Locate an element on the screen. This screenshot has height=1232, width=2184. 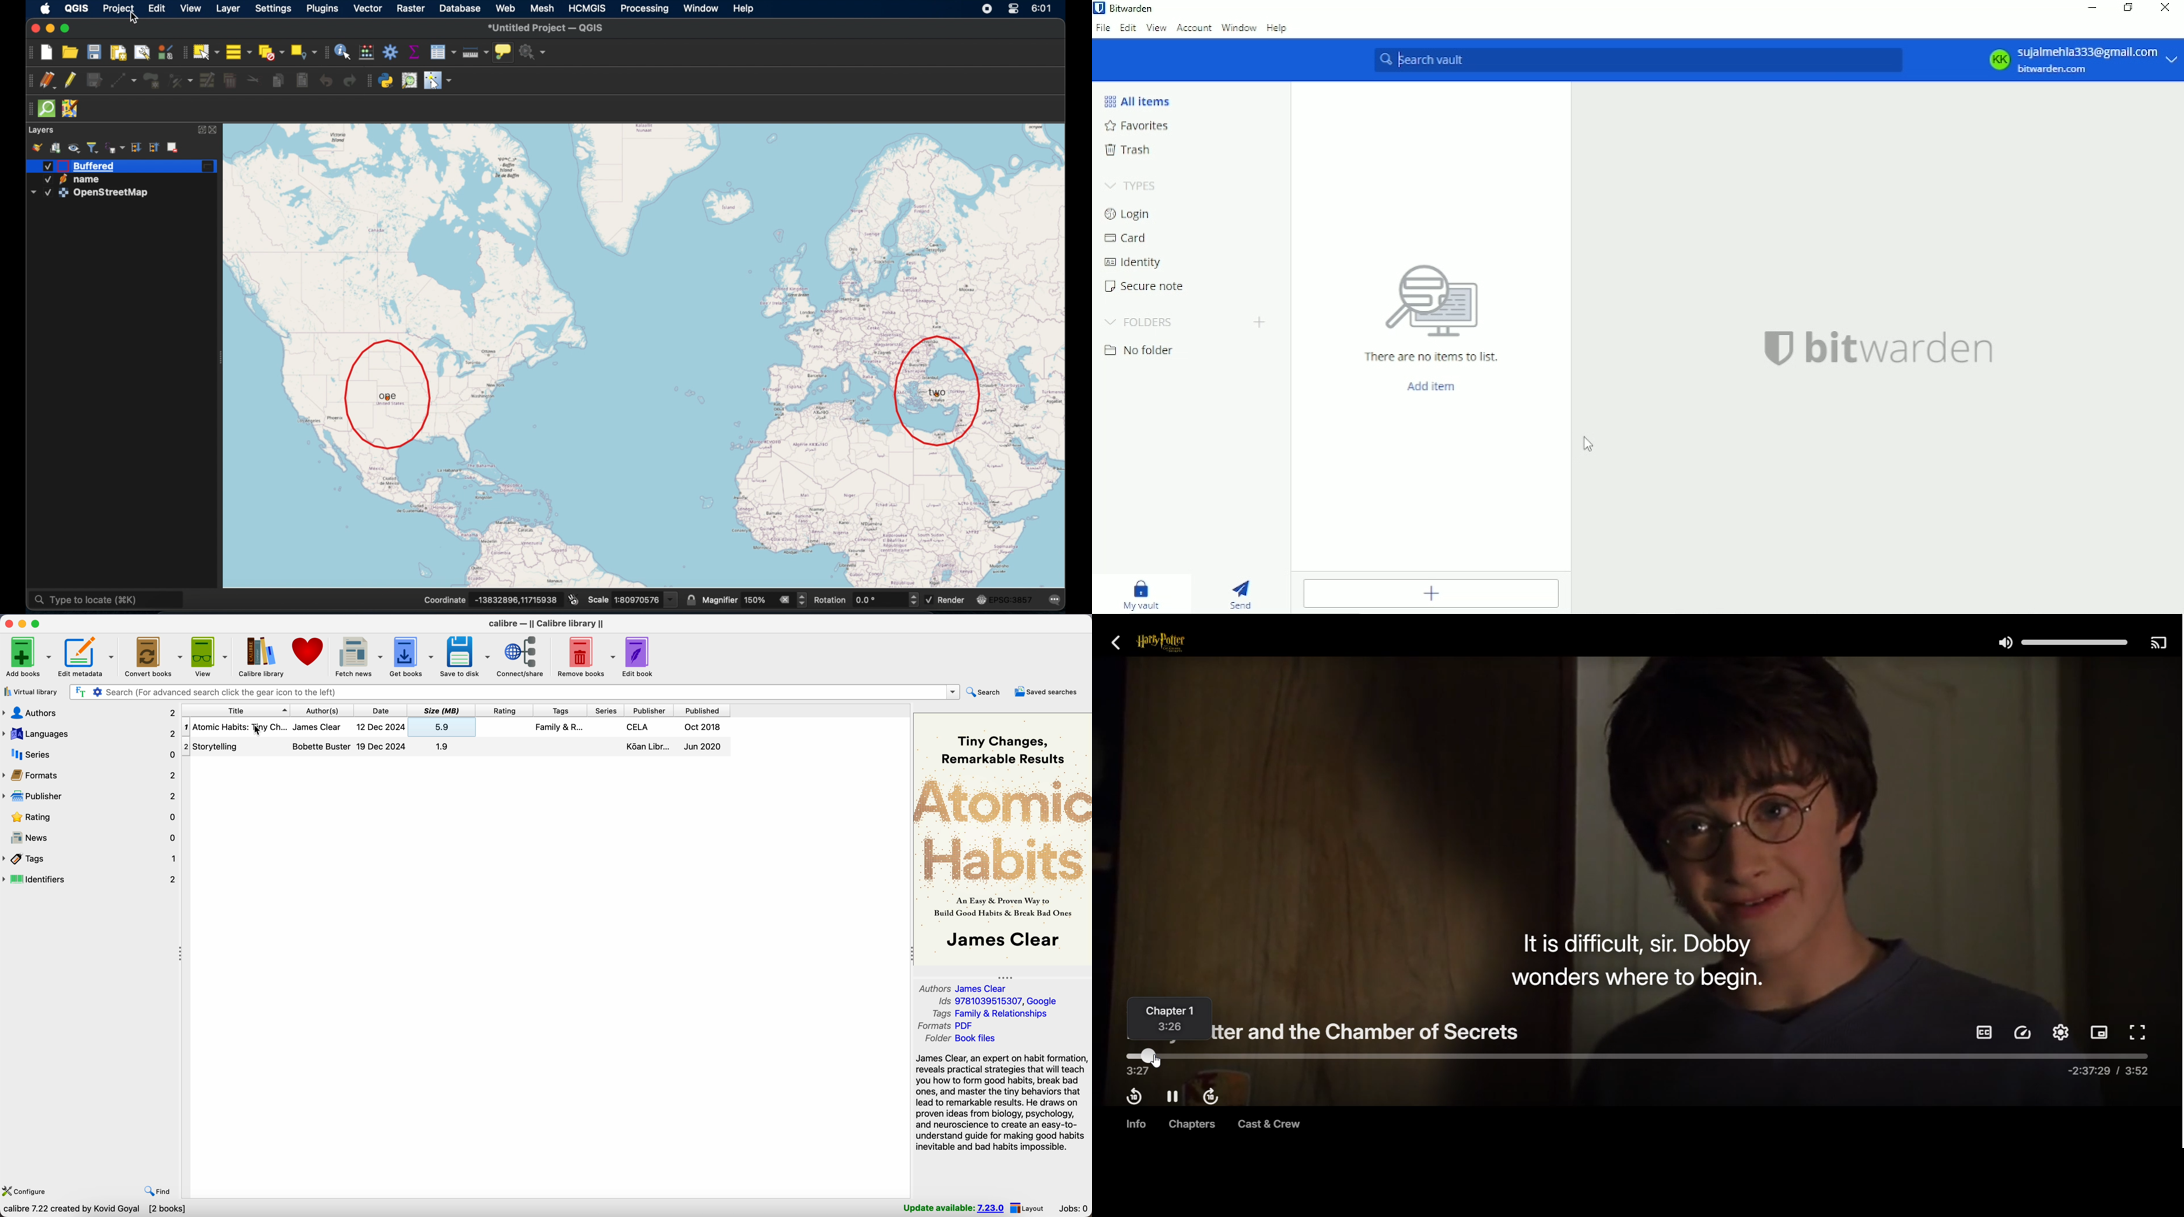
minimize  is located at coordinates (50, 27).